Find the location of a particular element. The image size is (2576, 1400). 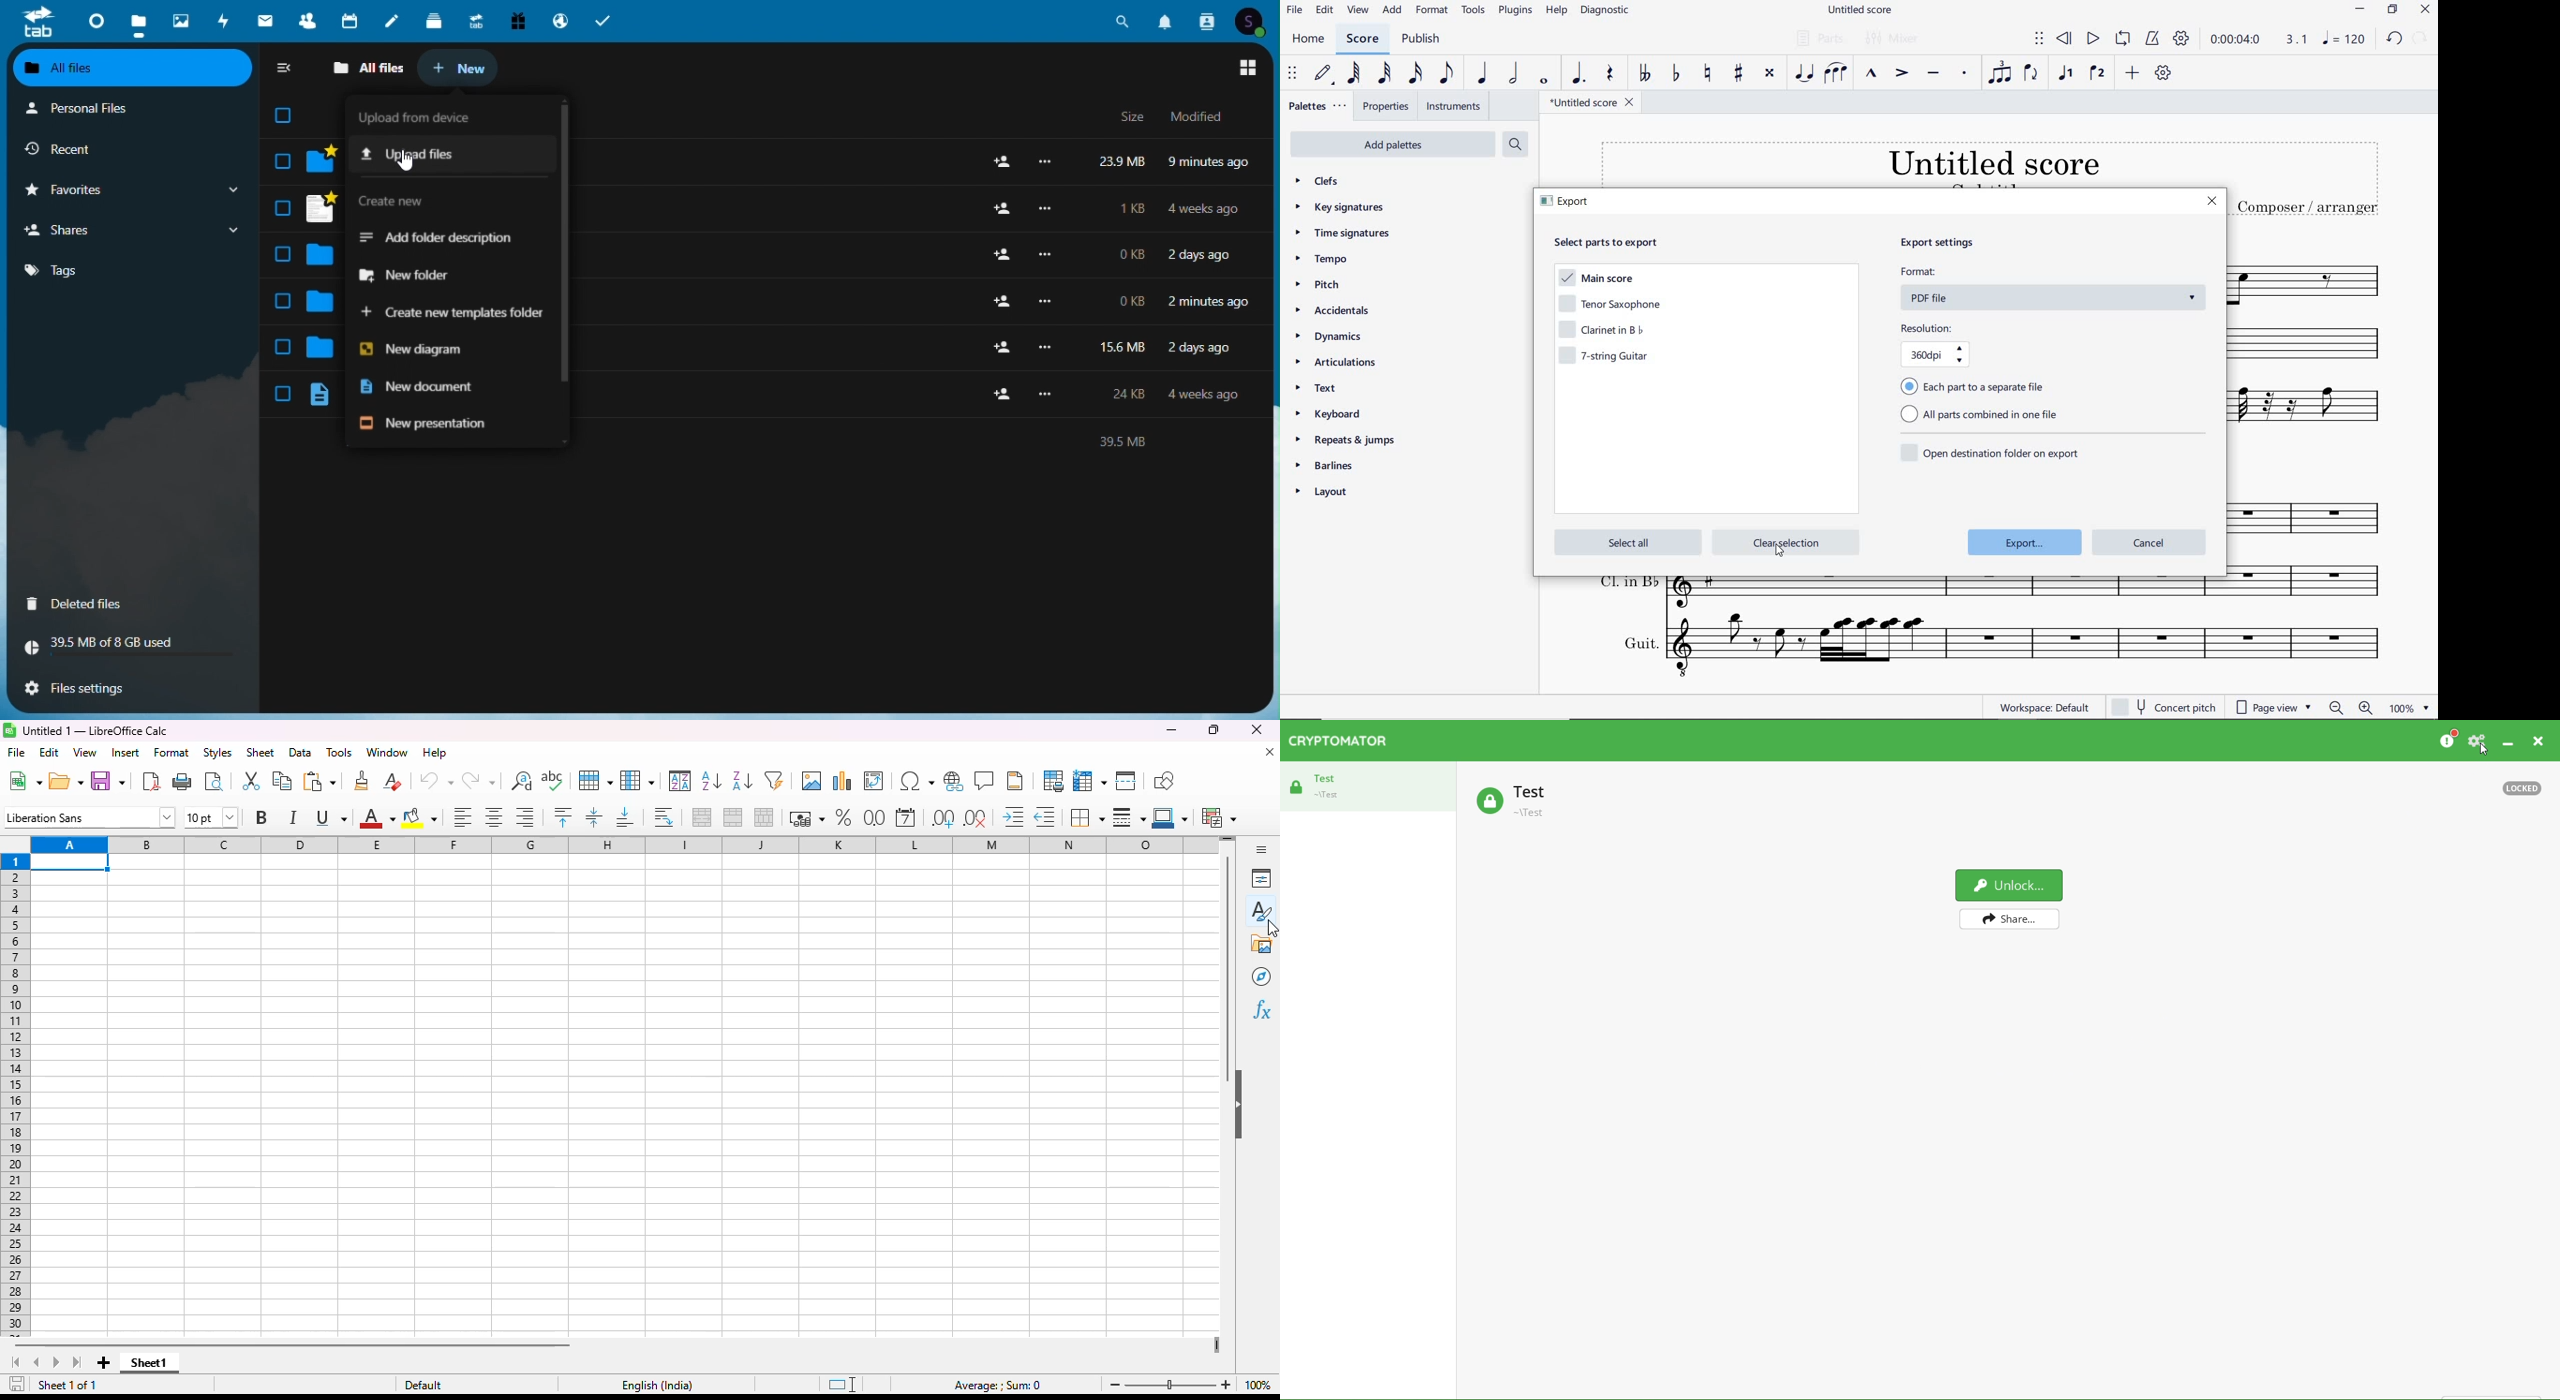

columns is located at coordinates (614, 845).